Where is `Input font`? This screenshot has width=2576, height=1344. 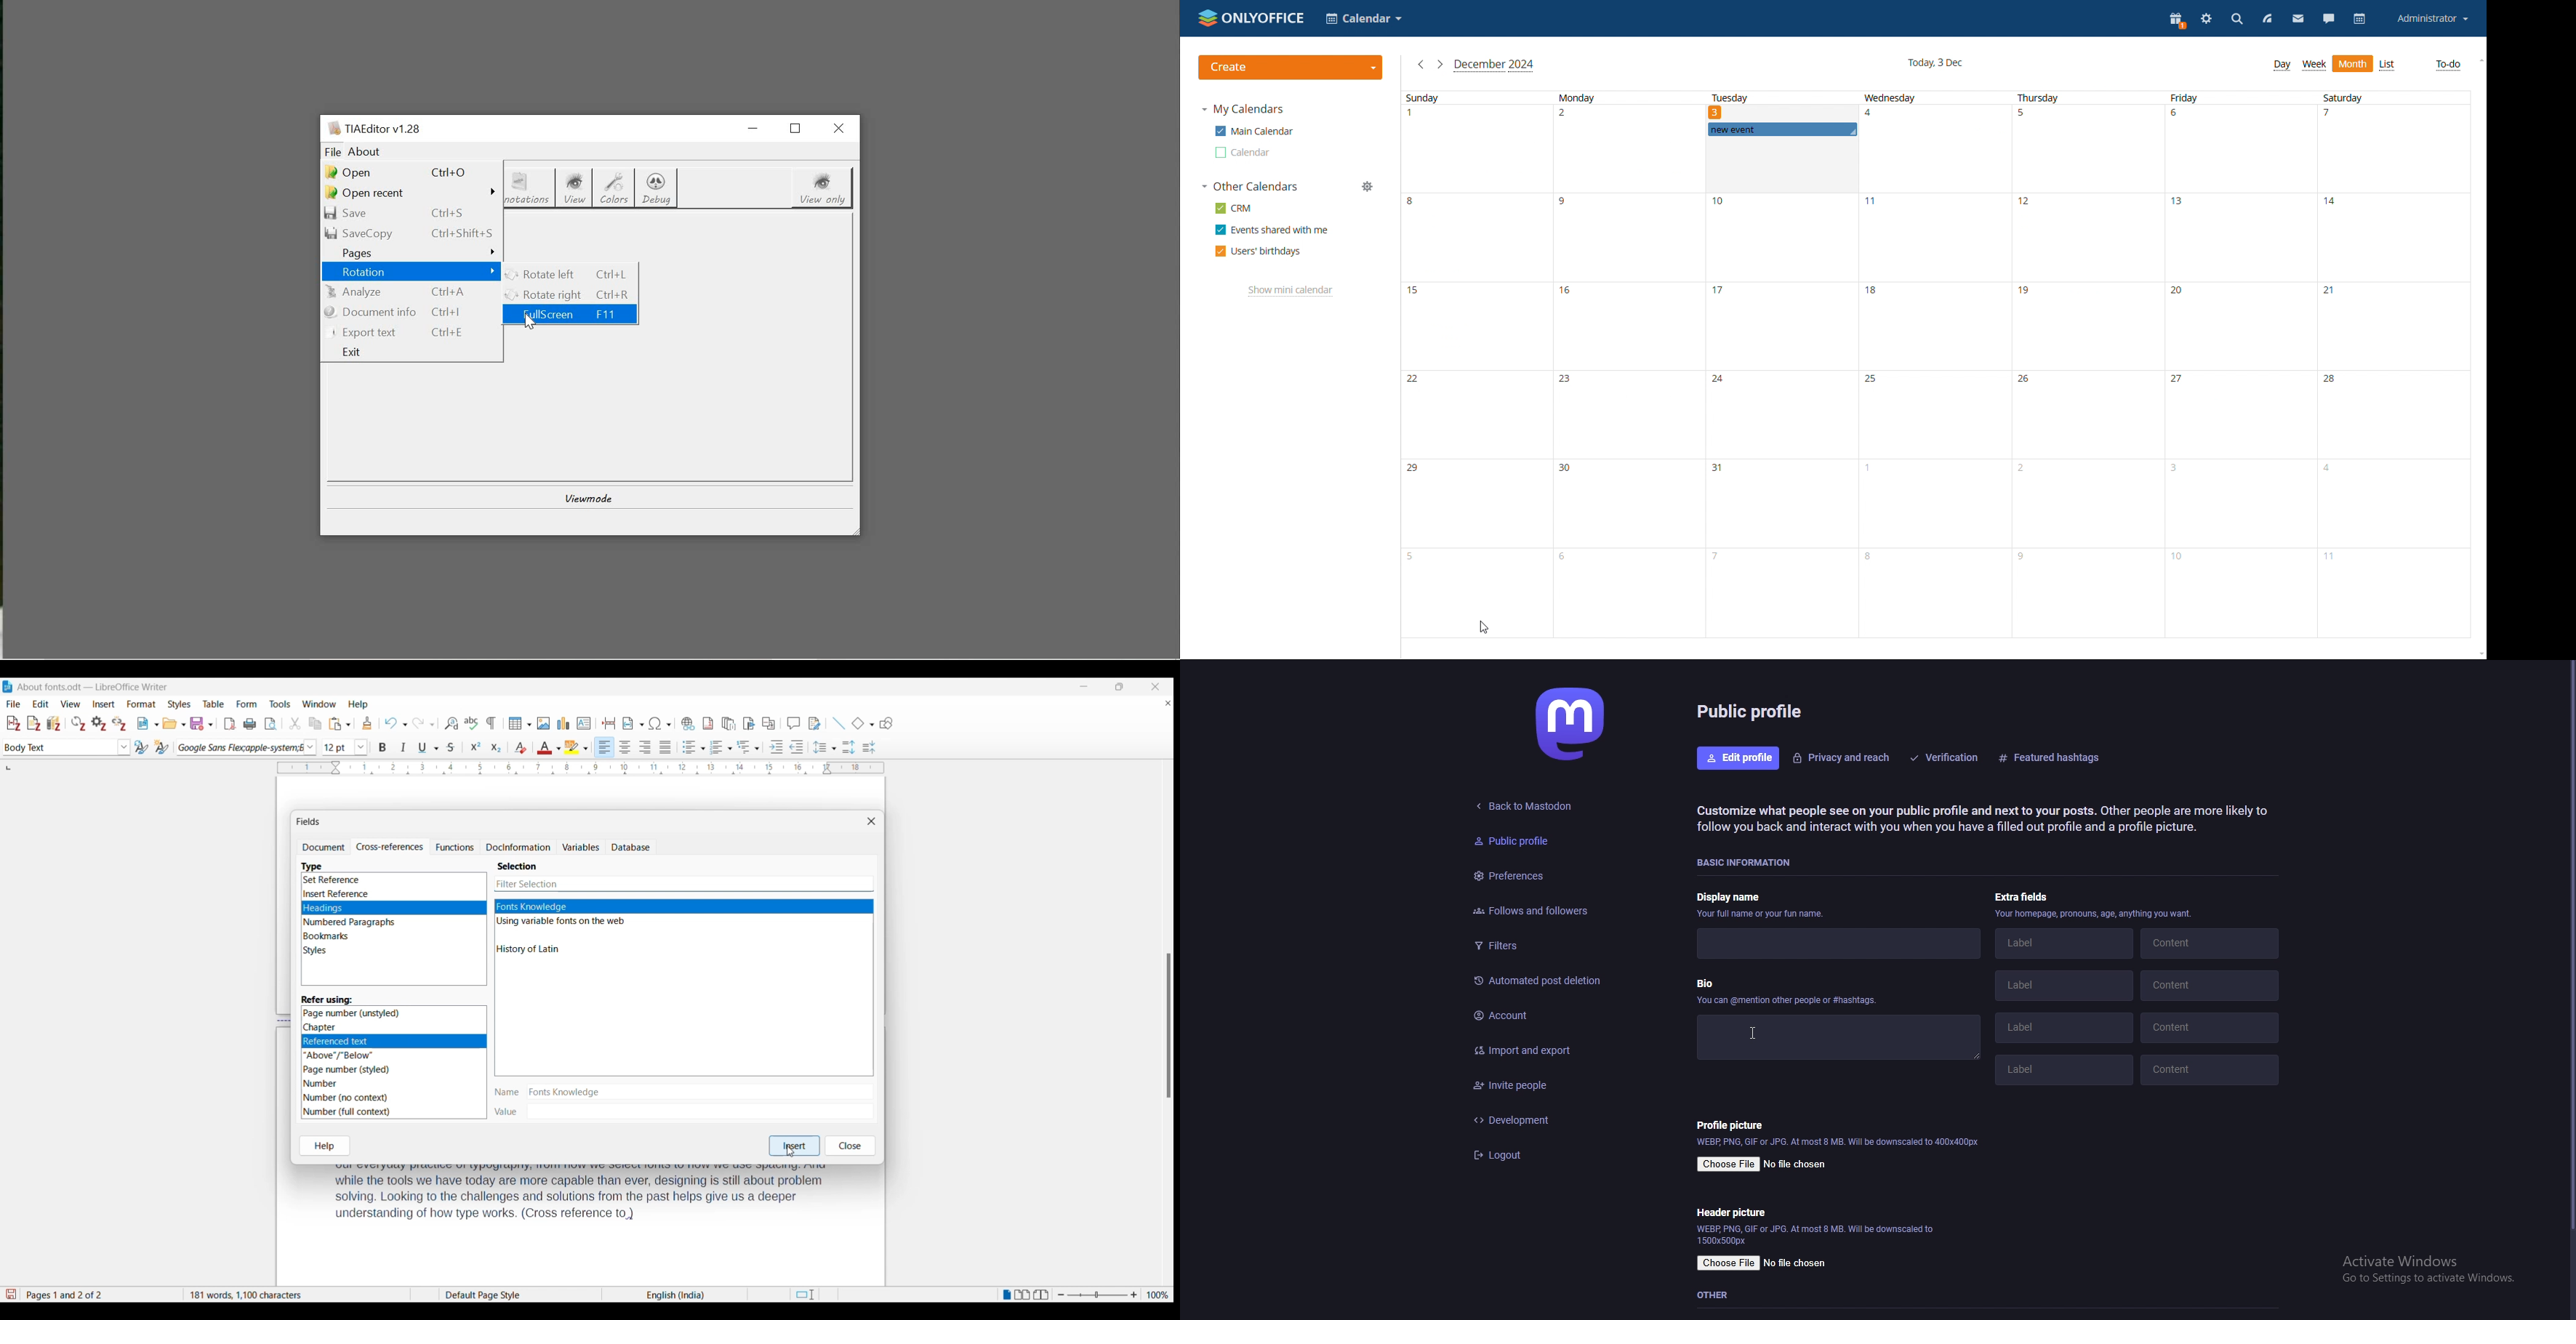 Input font is located at coordinates (338, 747).